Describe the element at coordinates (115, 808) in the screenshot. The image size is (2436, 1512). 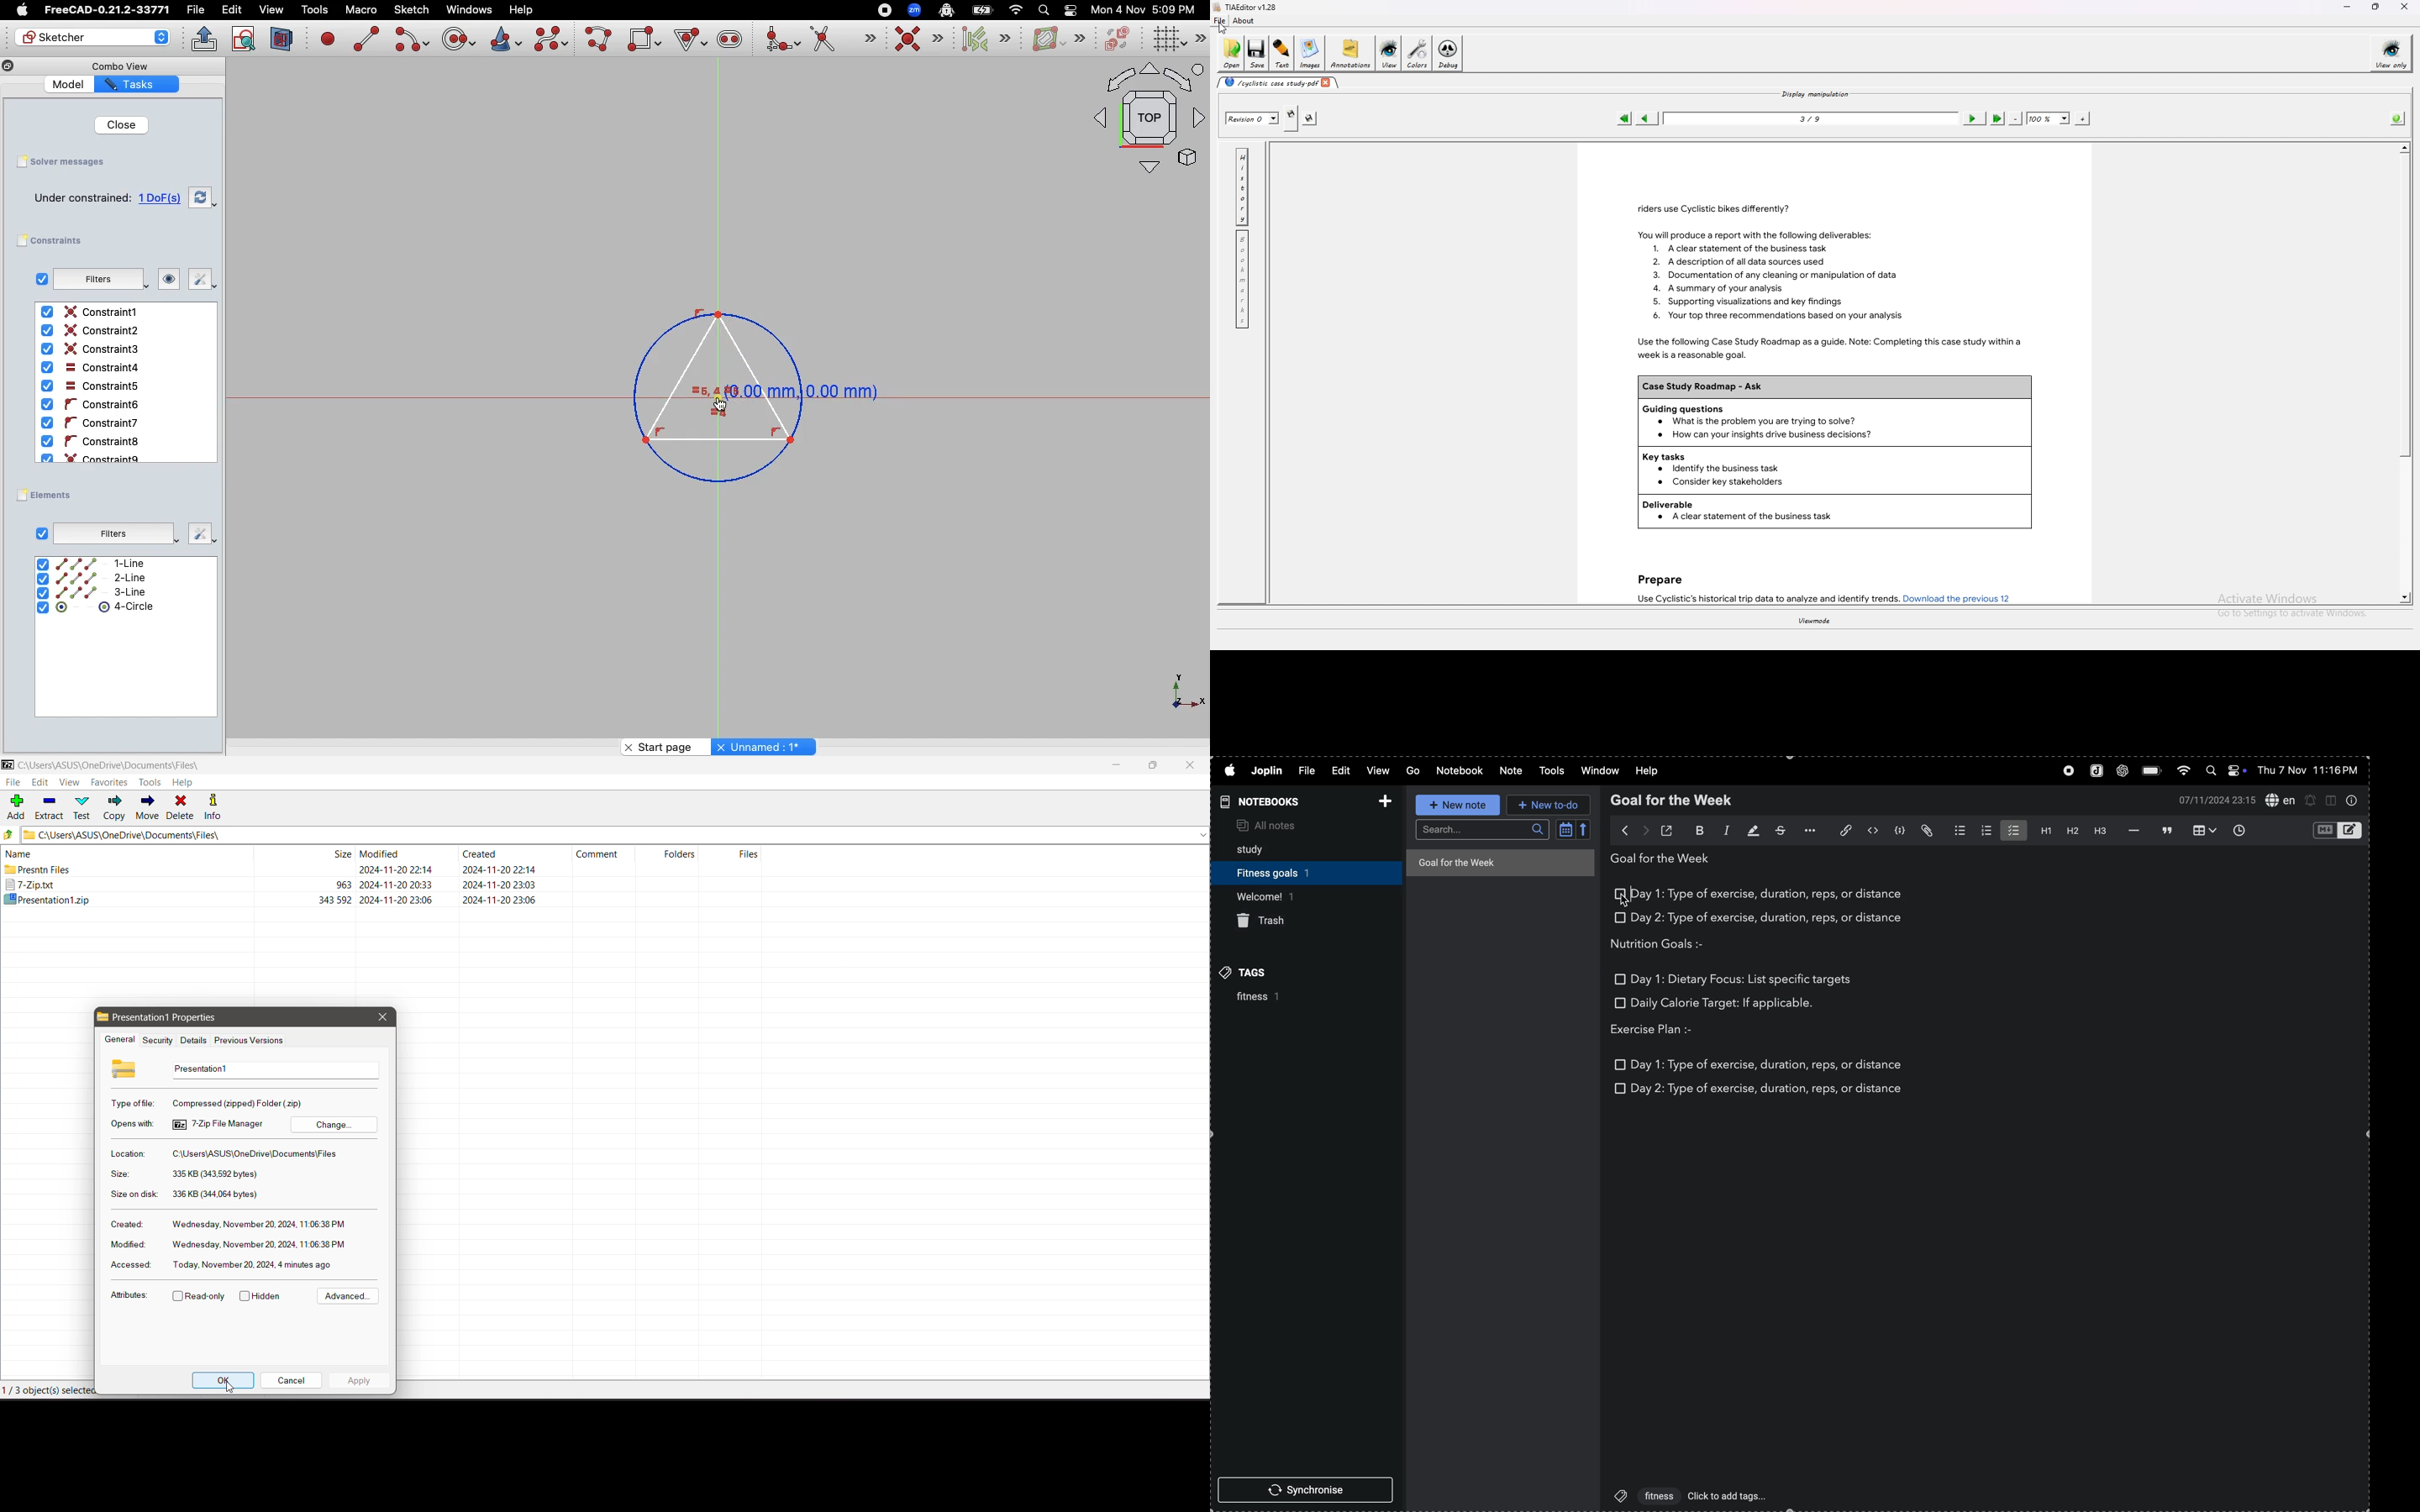
I see `Copy` at that location.